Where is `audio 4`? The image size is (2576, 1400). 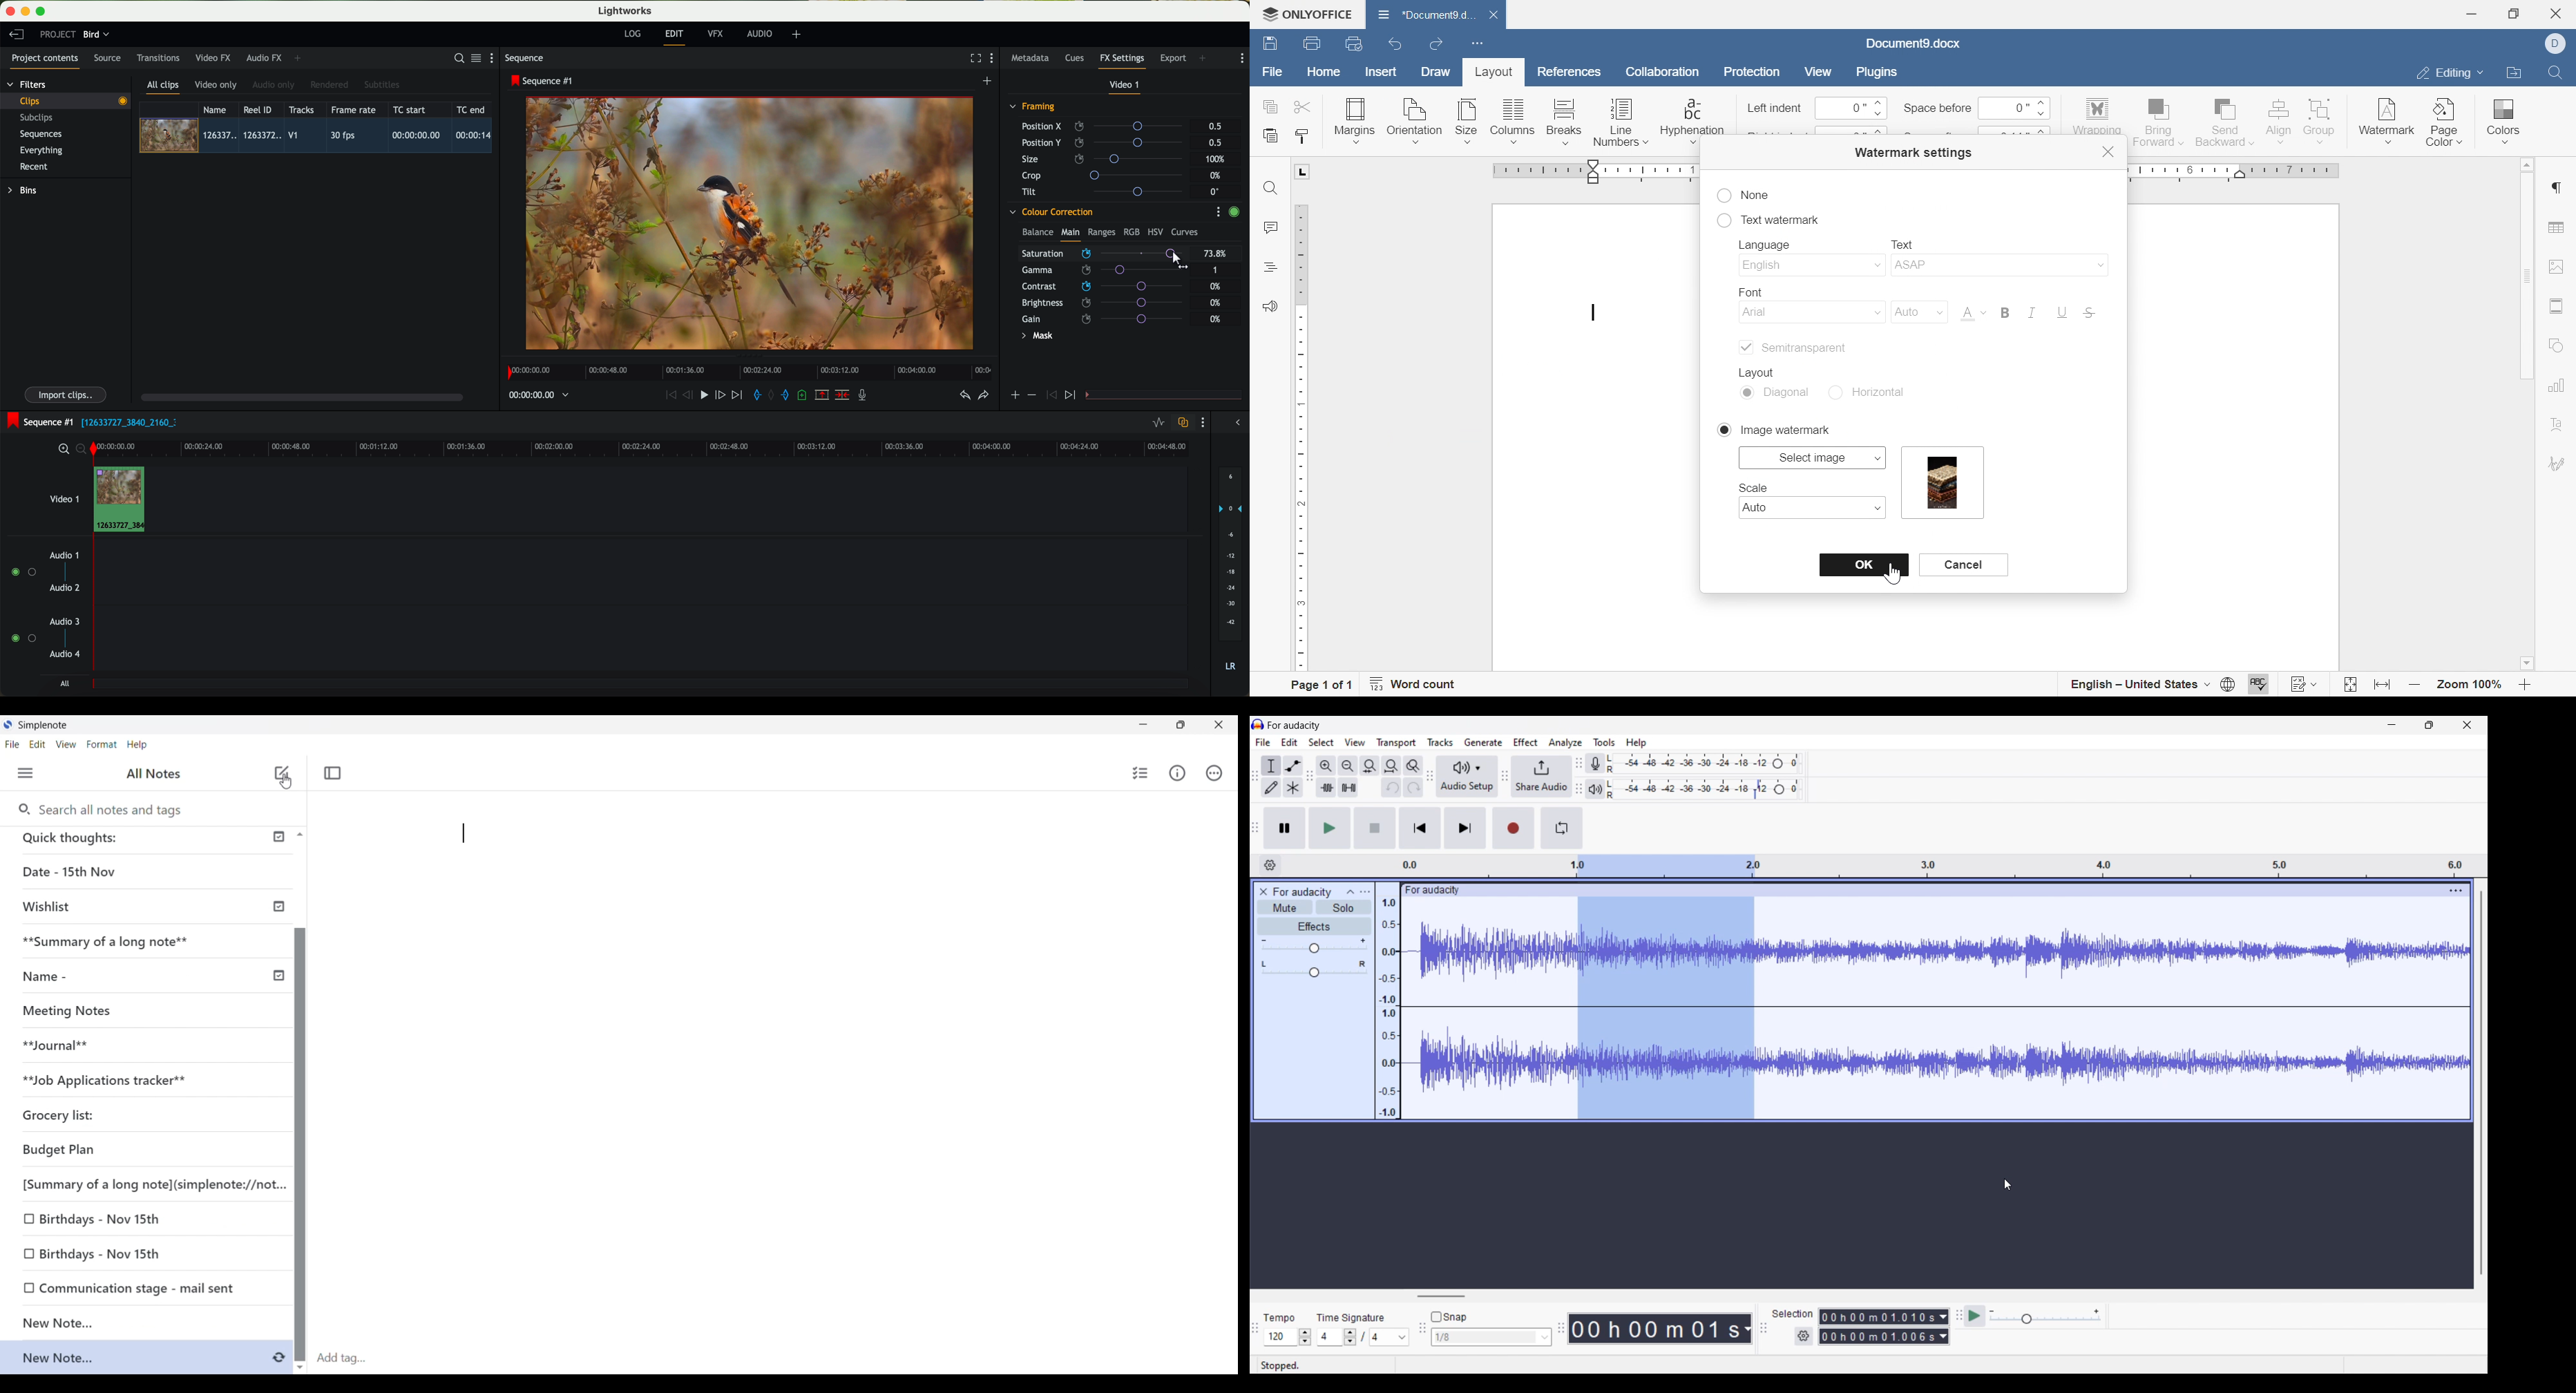 audio 4 is located at coordinates (65, 654).